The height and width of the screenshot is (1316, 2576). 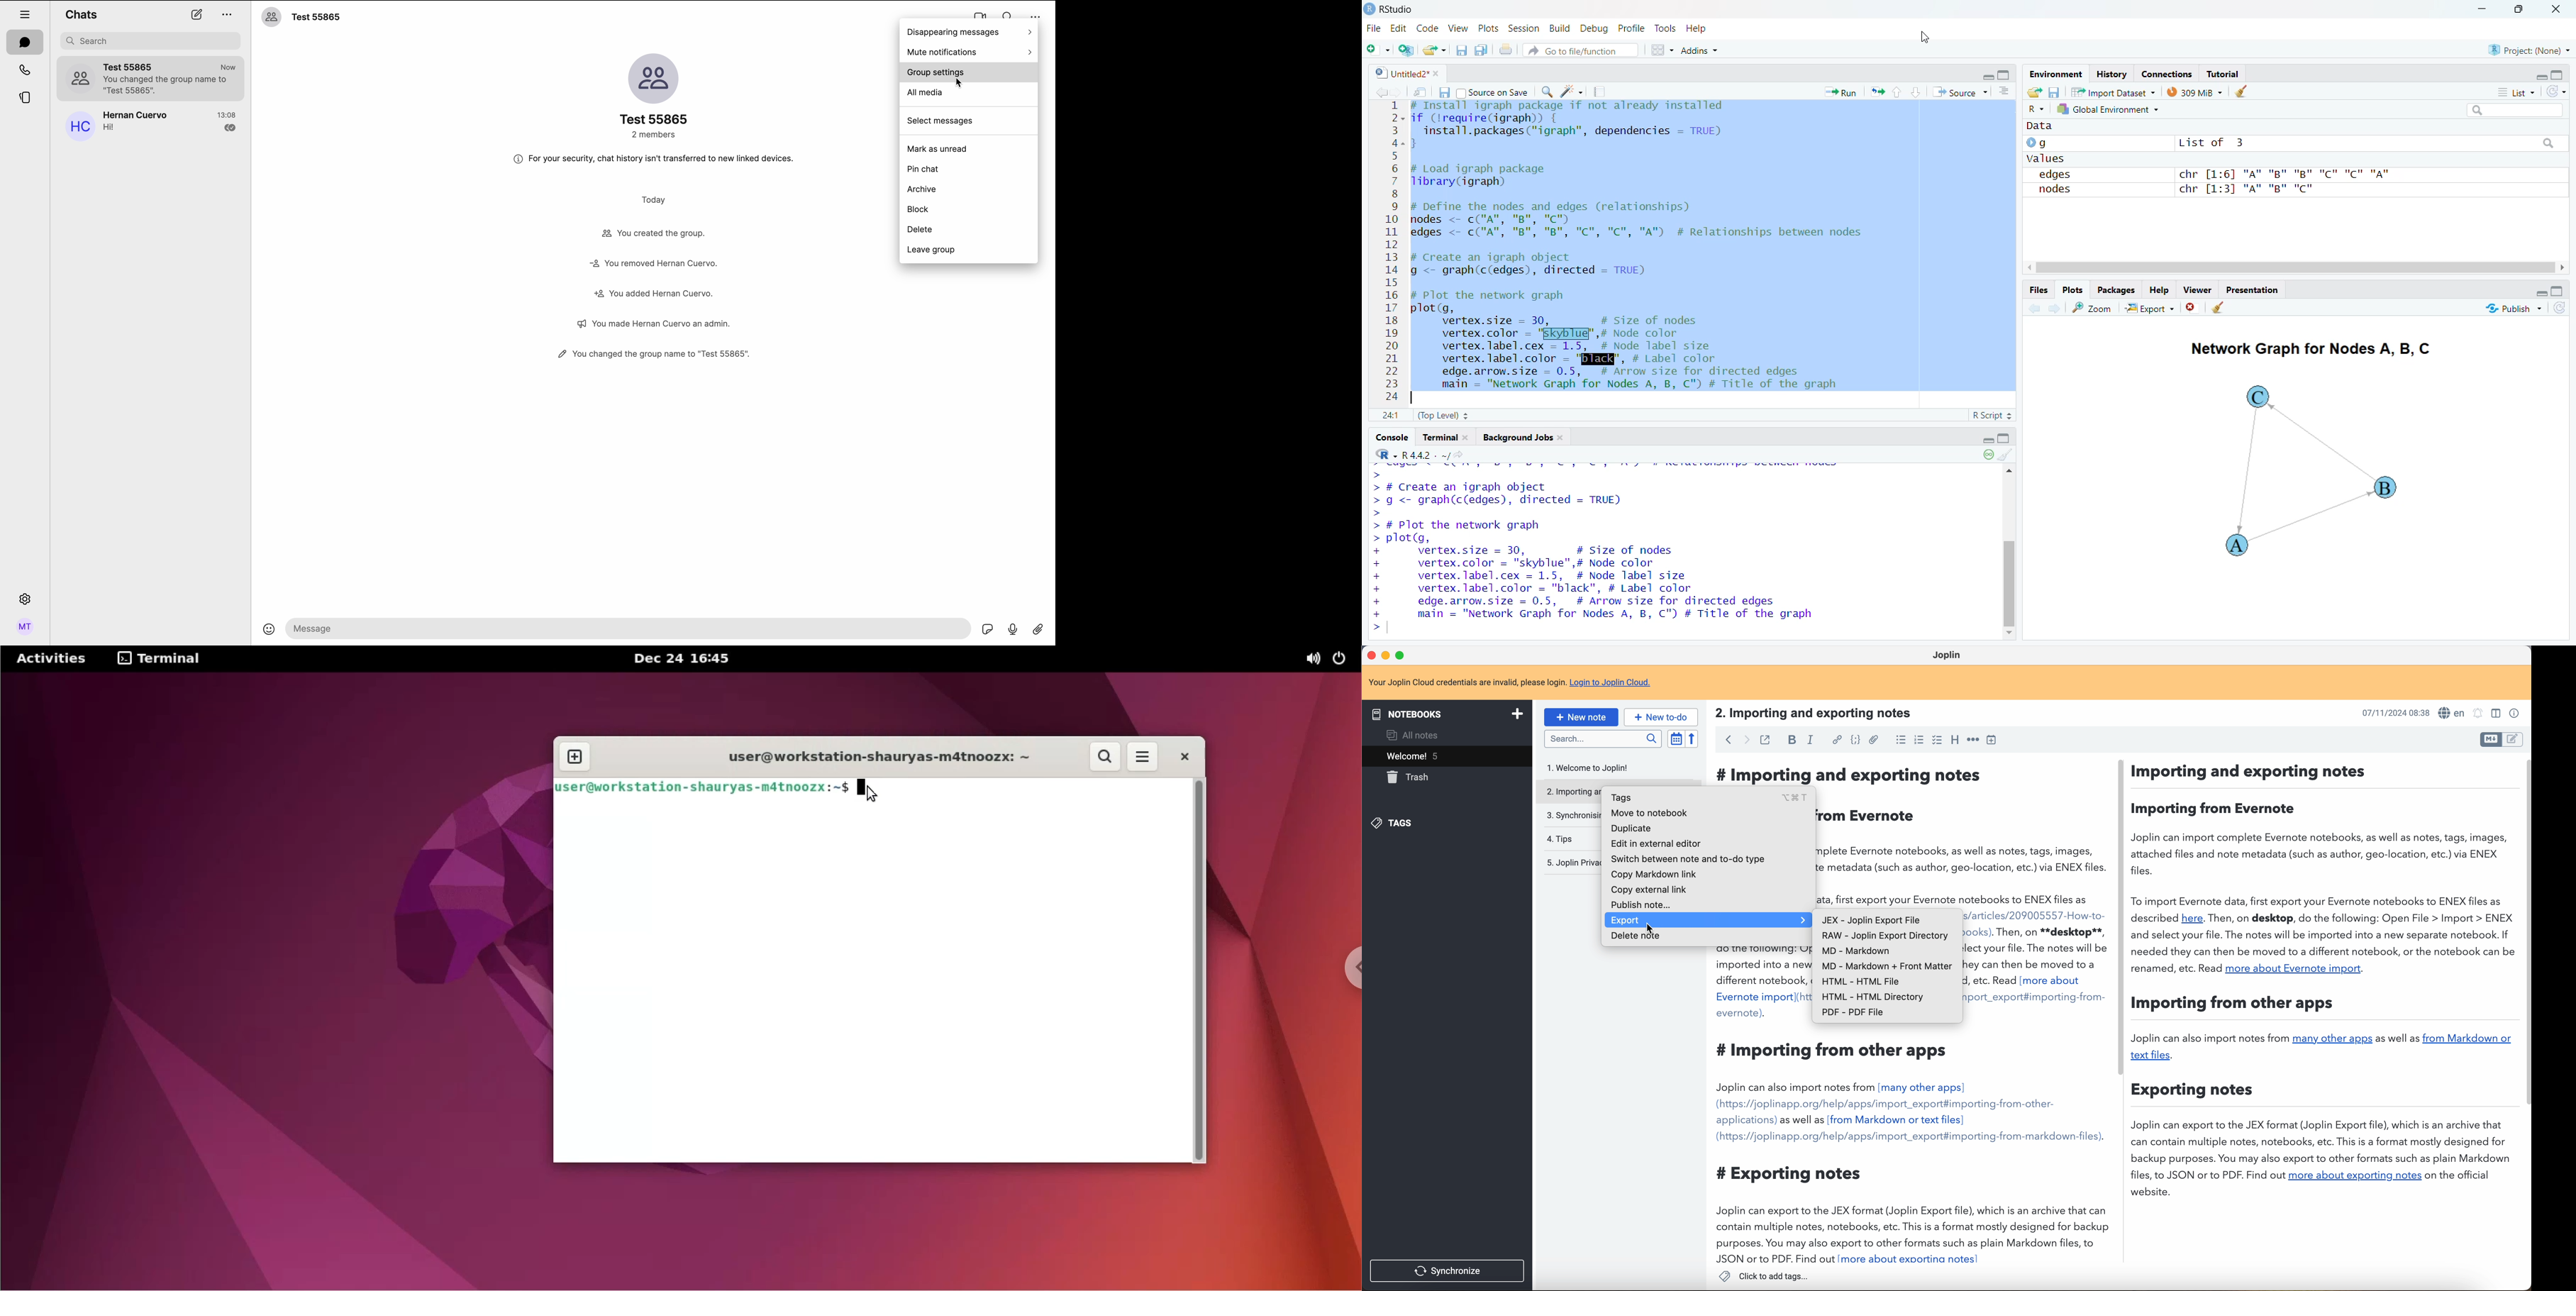 What do you see at coordinates (1852, 1013) in the screenshot?
I see `PDF - PDF File` at bounding box center [1852, 1013].